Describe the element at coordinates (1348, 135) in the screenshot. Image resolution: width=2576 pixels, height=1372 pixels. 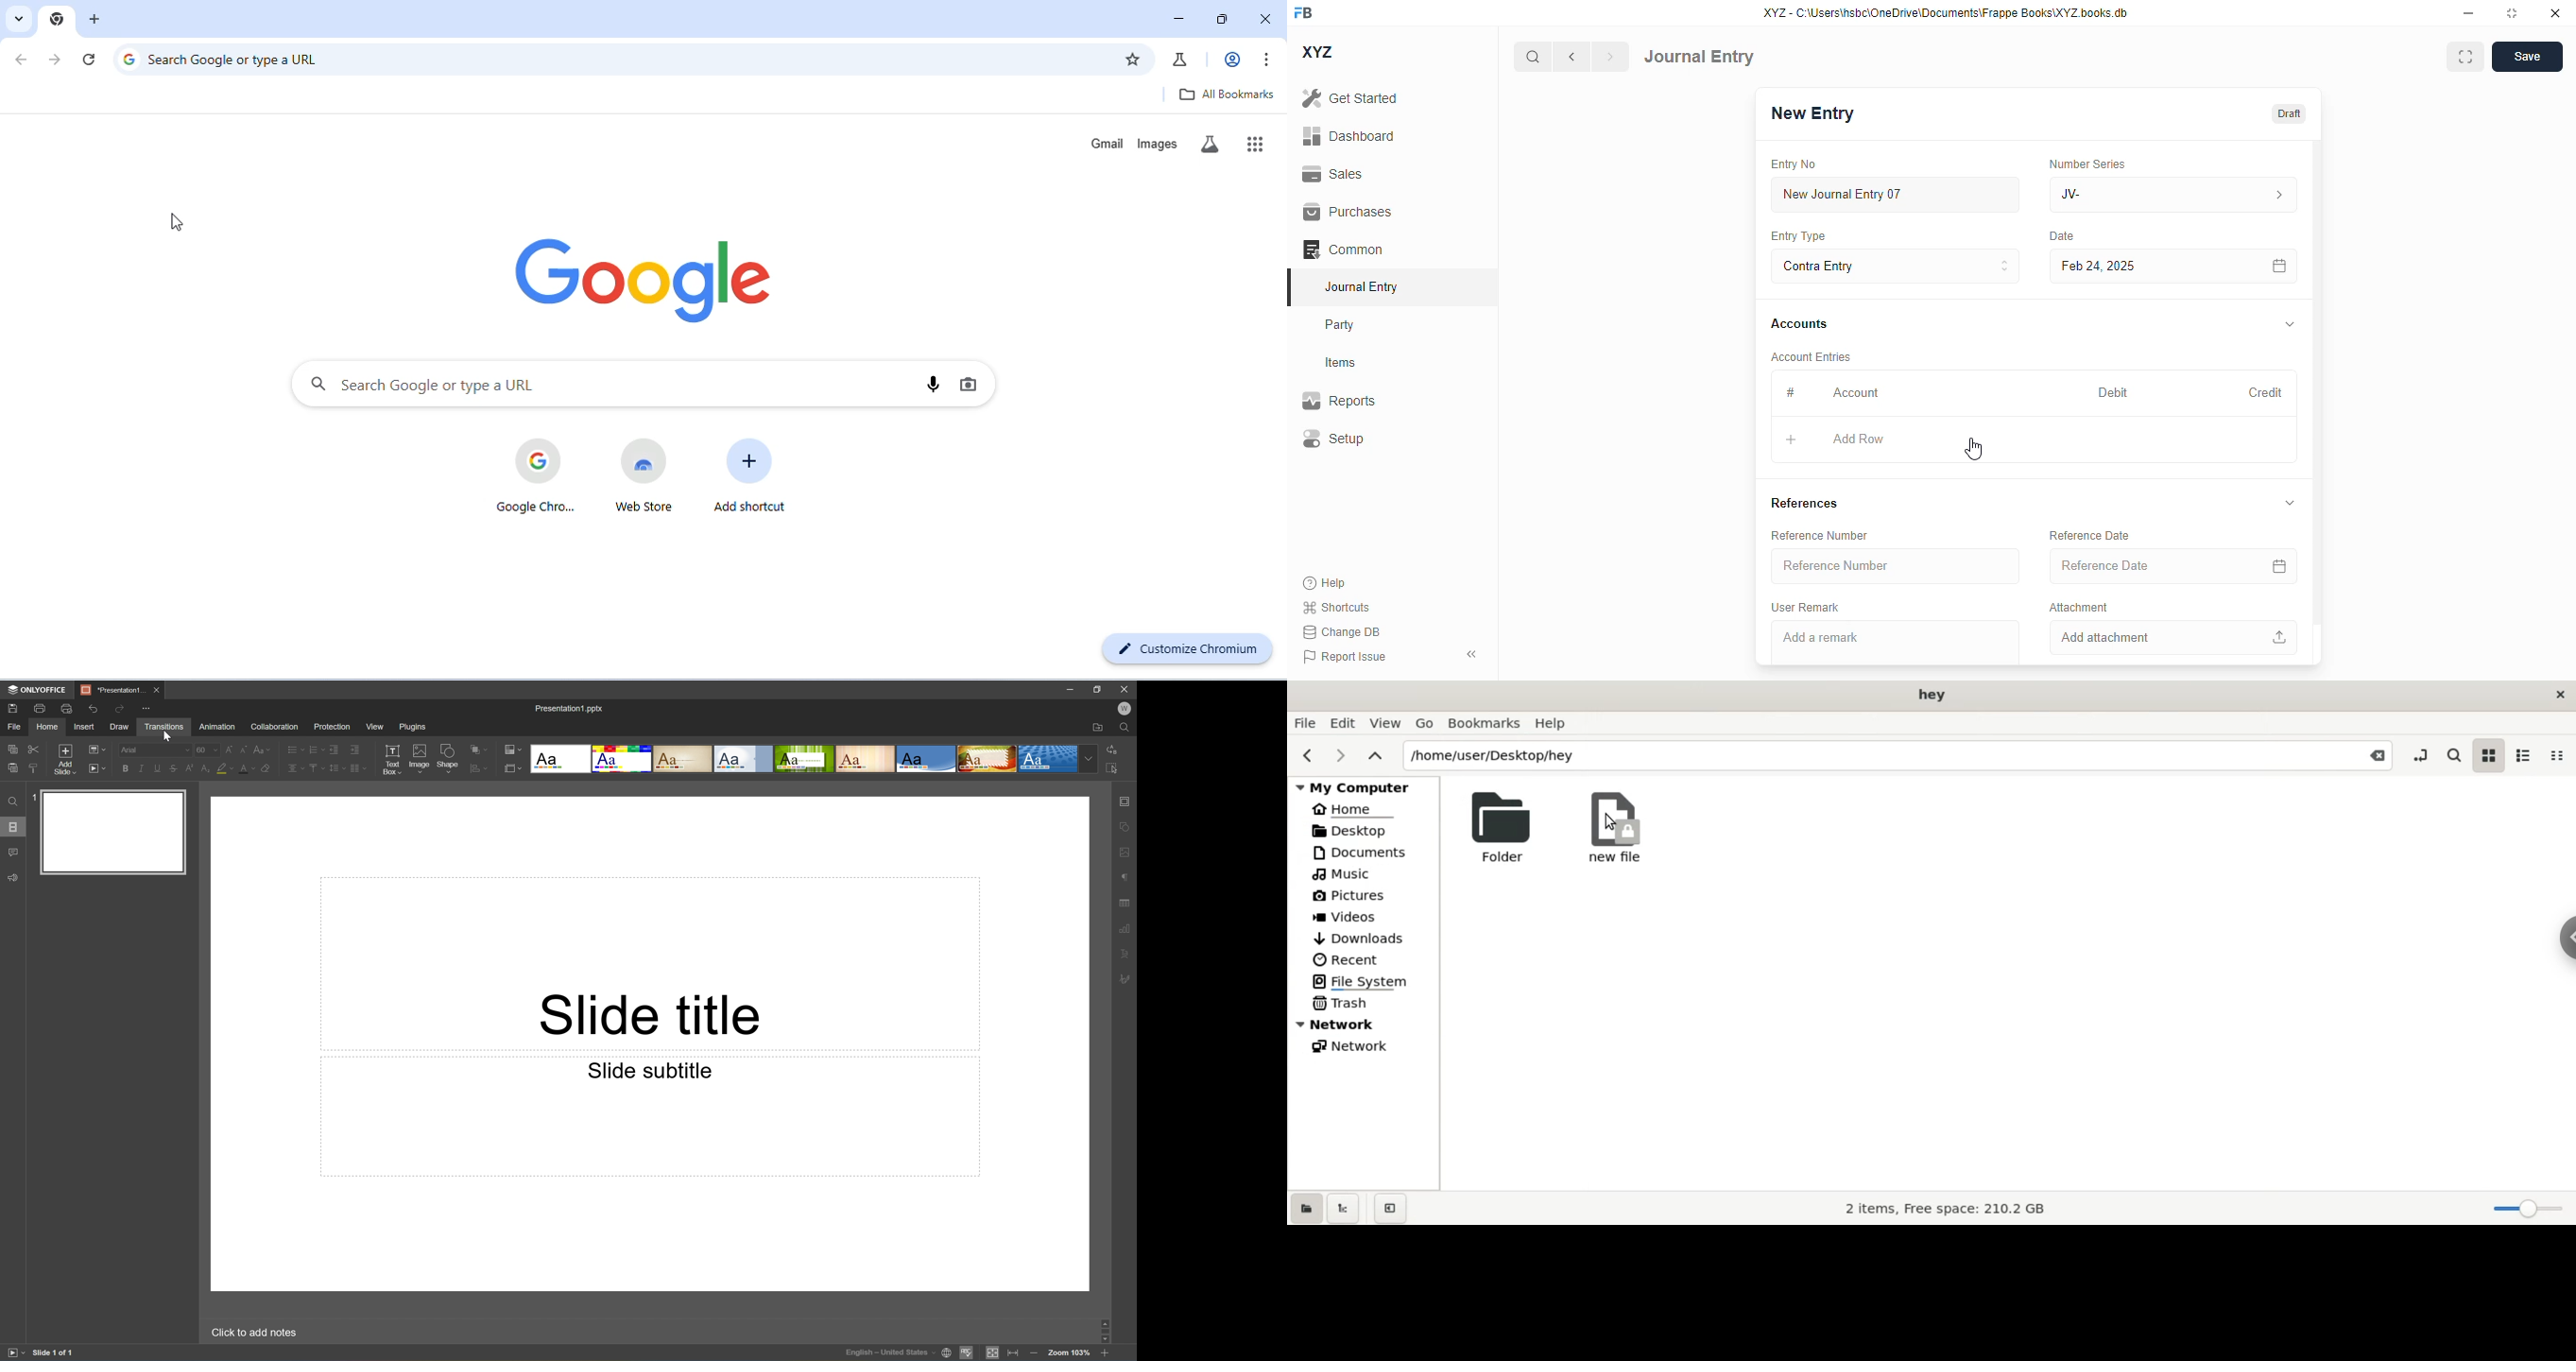
I see `dashboard` at that location.